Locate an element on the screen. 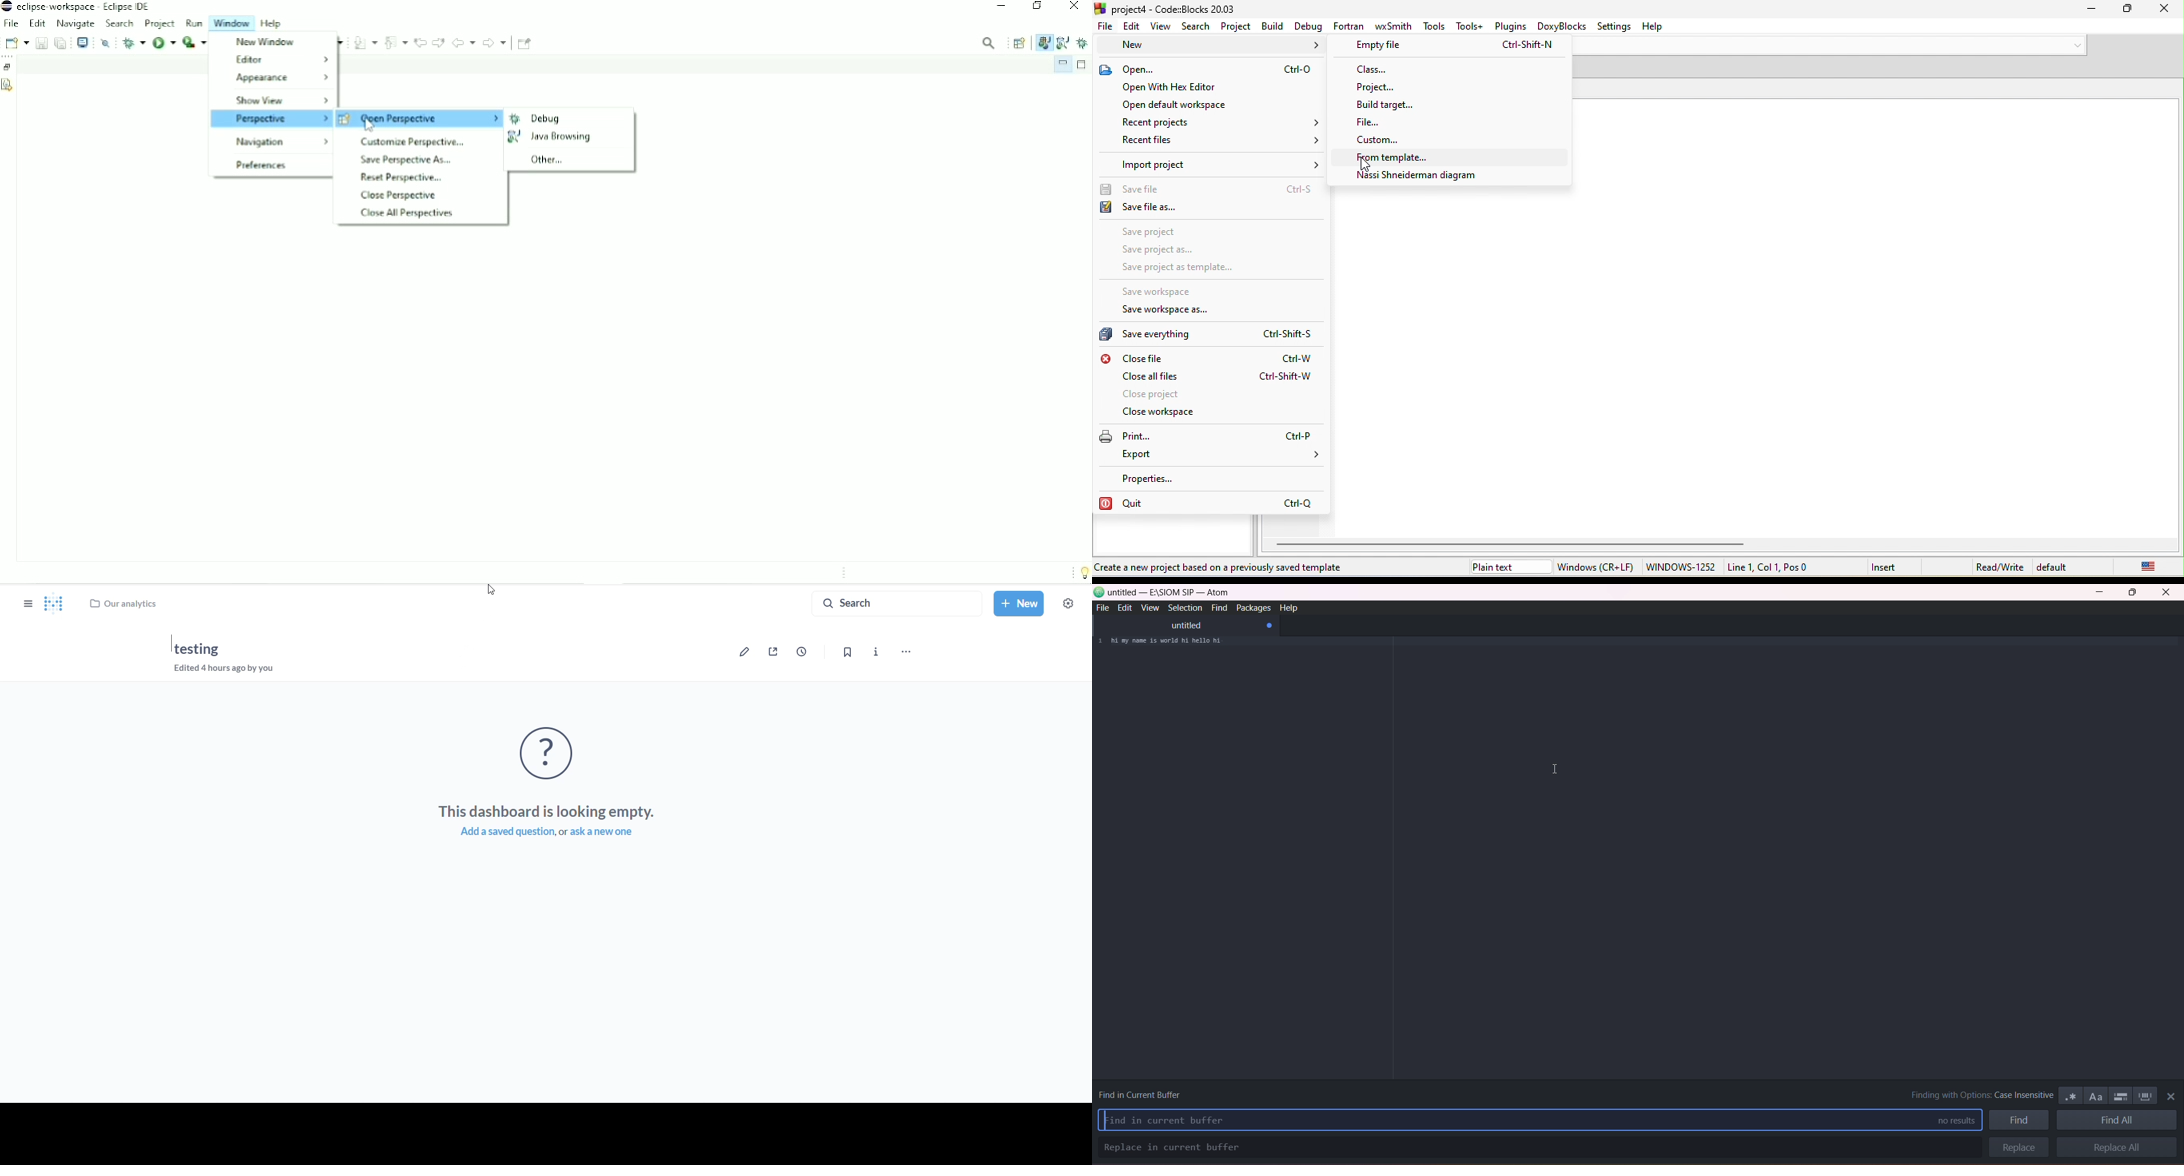  metabase logo is located at coordinates (53, 603).